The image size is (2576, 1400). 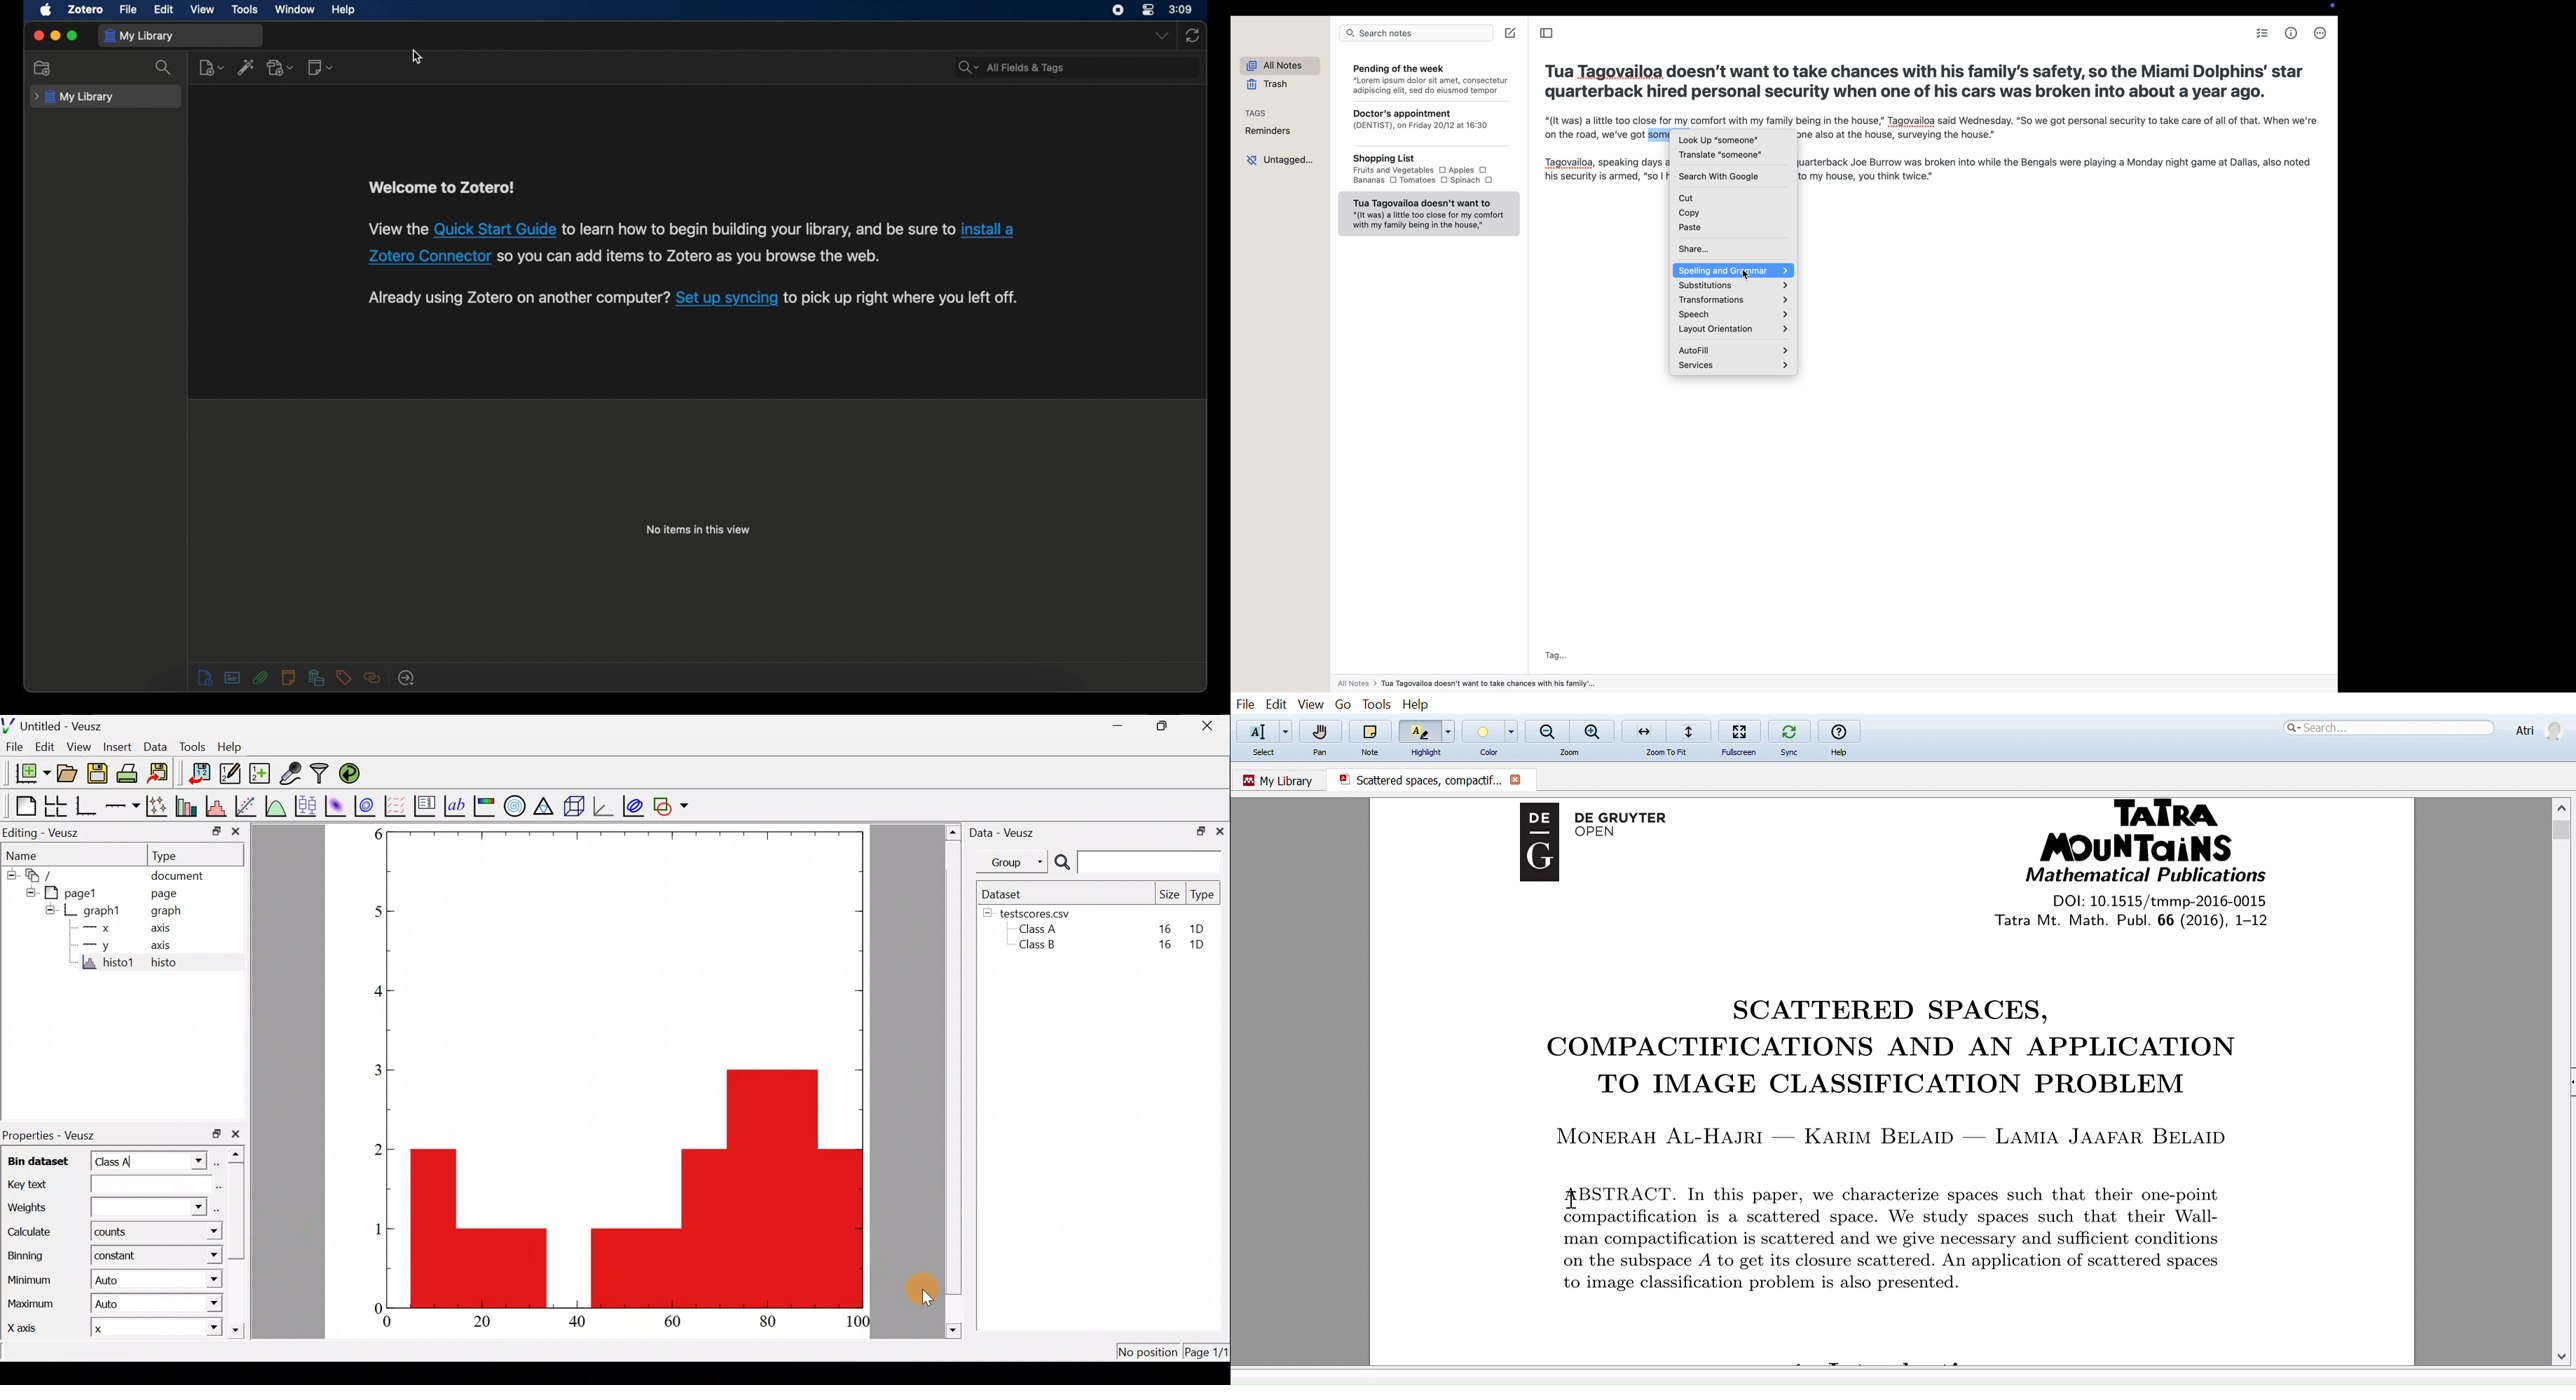 What do you see at coordinates (316, 676) in the screenshot?
I see `libraries` at bounding box center [316, 676].